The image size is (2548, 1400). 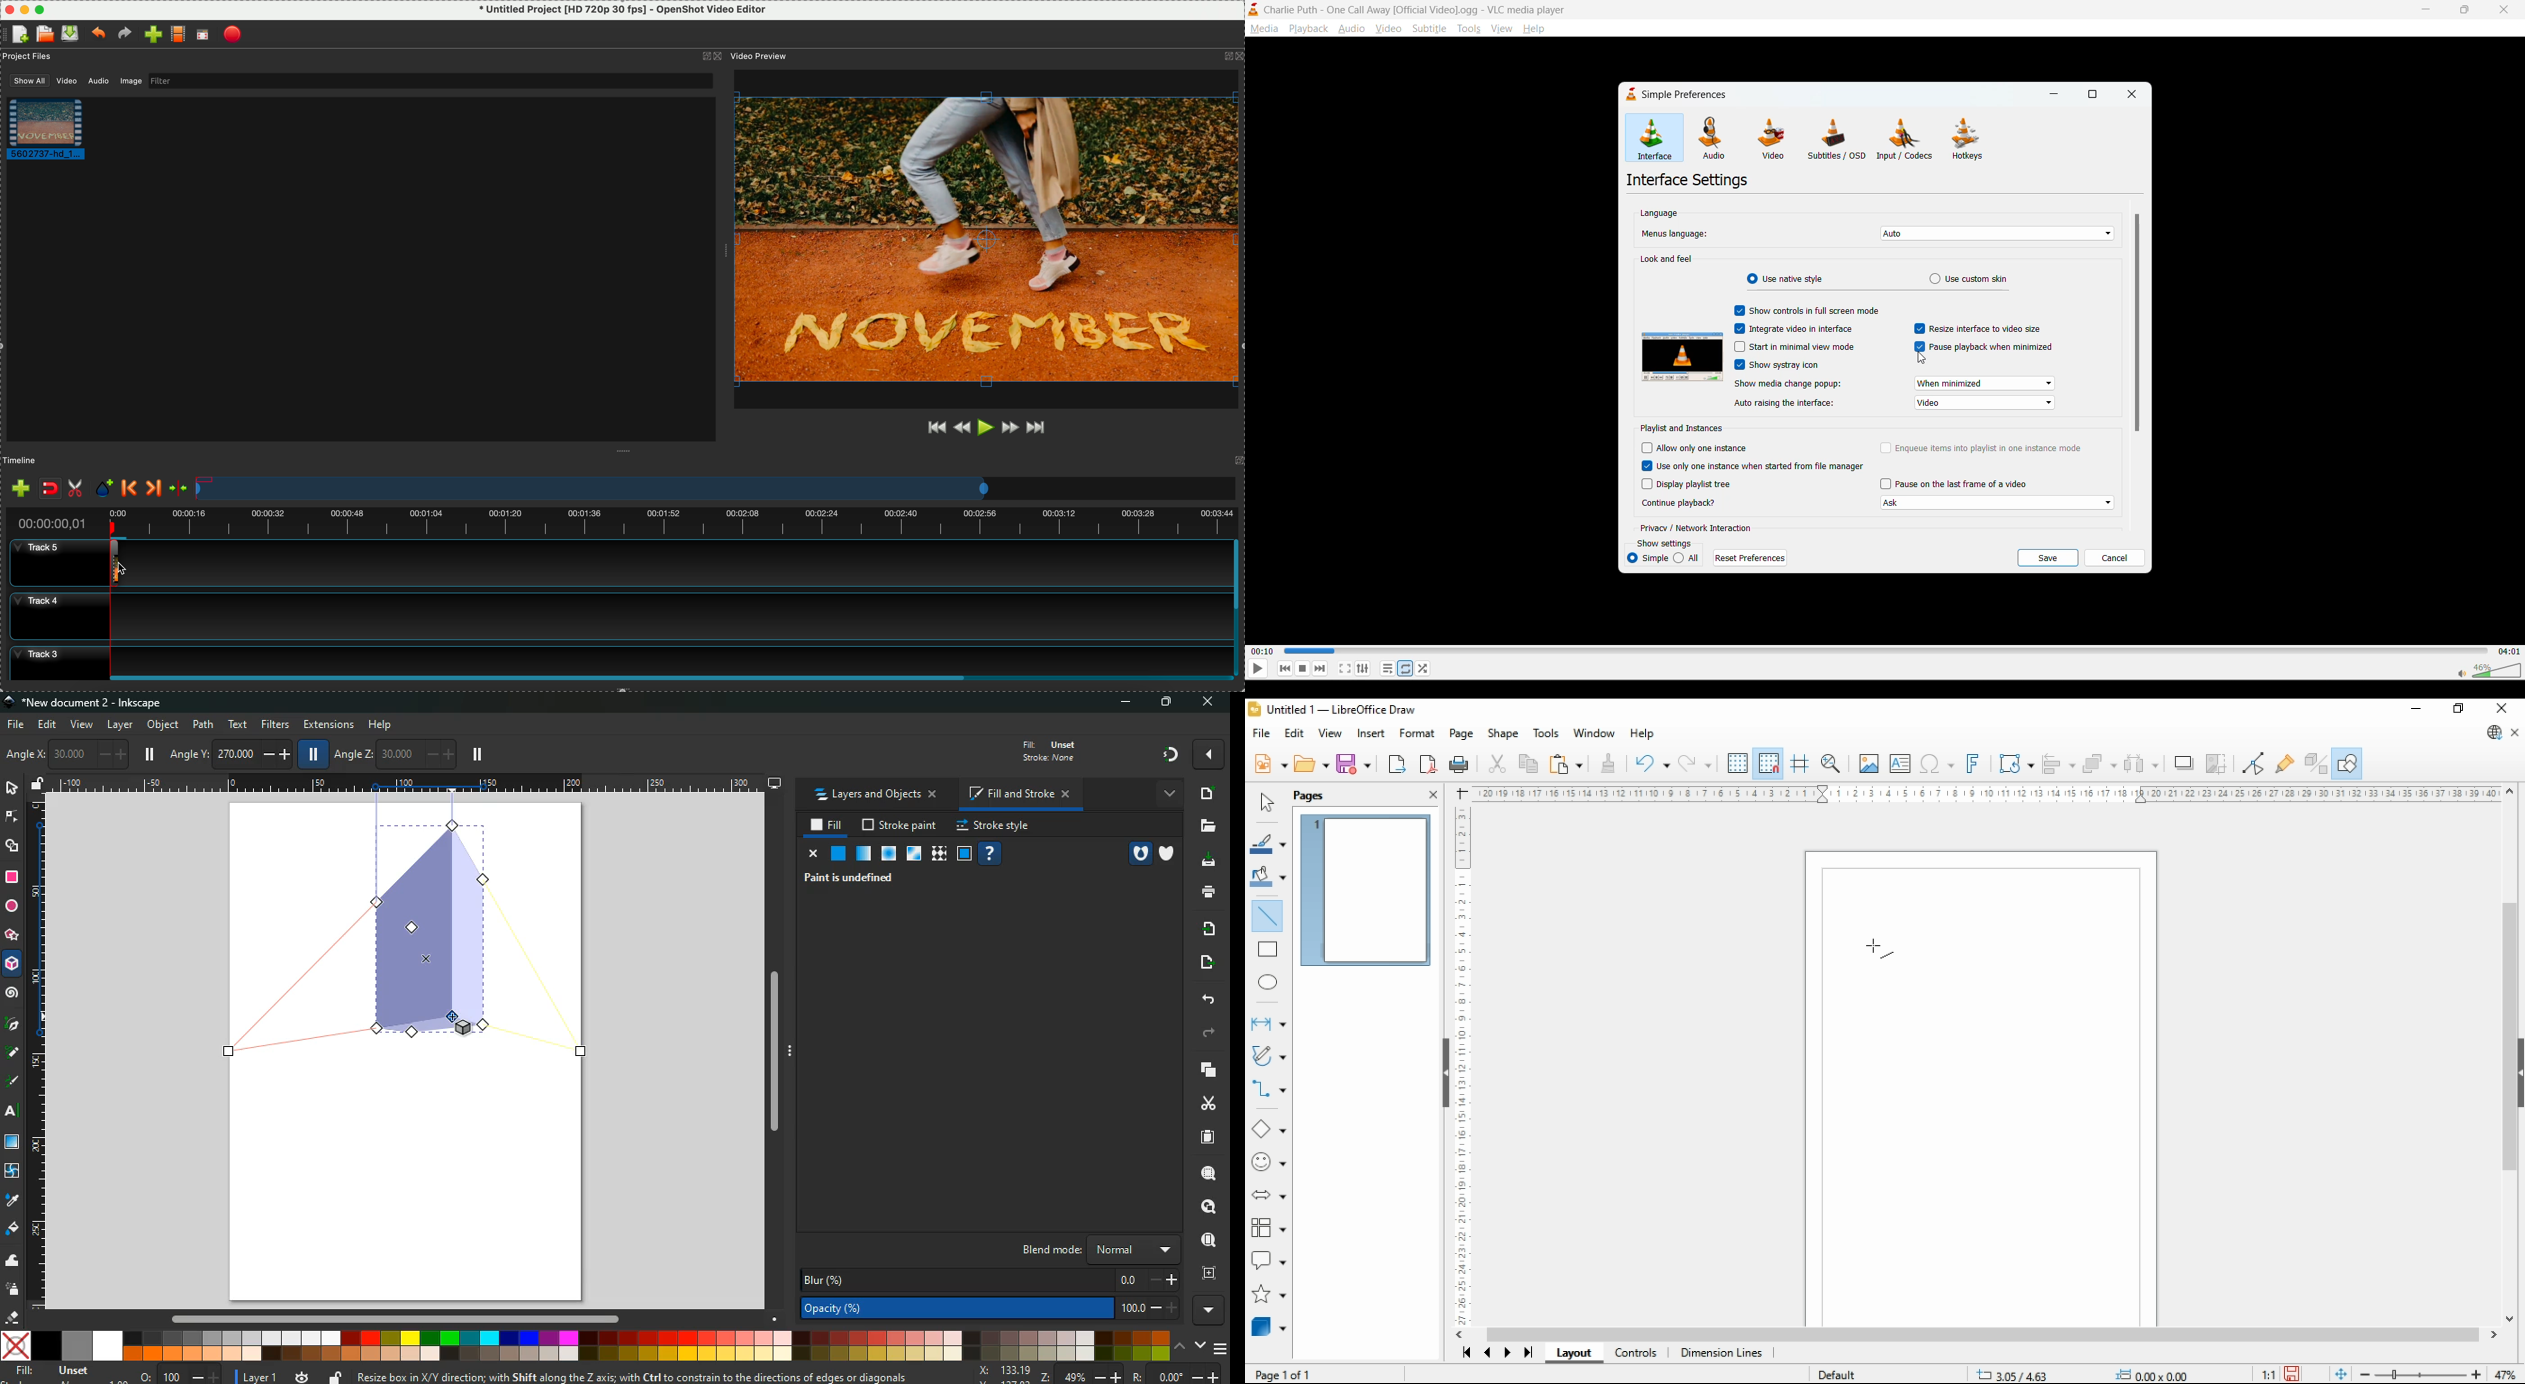 What do you see at coordinates (1487, 1354) in the screenshot?
I see `previous page` at bounding box center [1487, 1354].